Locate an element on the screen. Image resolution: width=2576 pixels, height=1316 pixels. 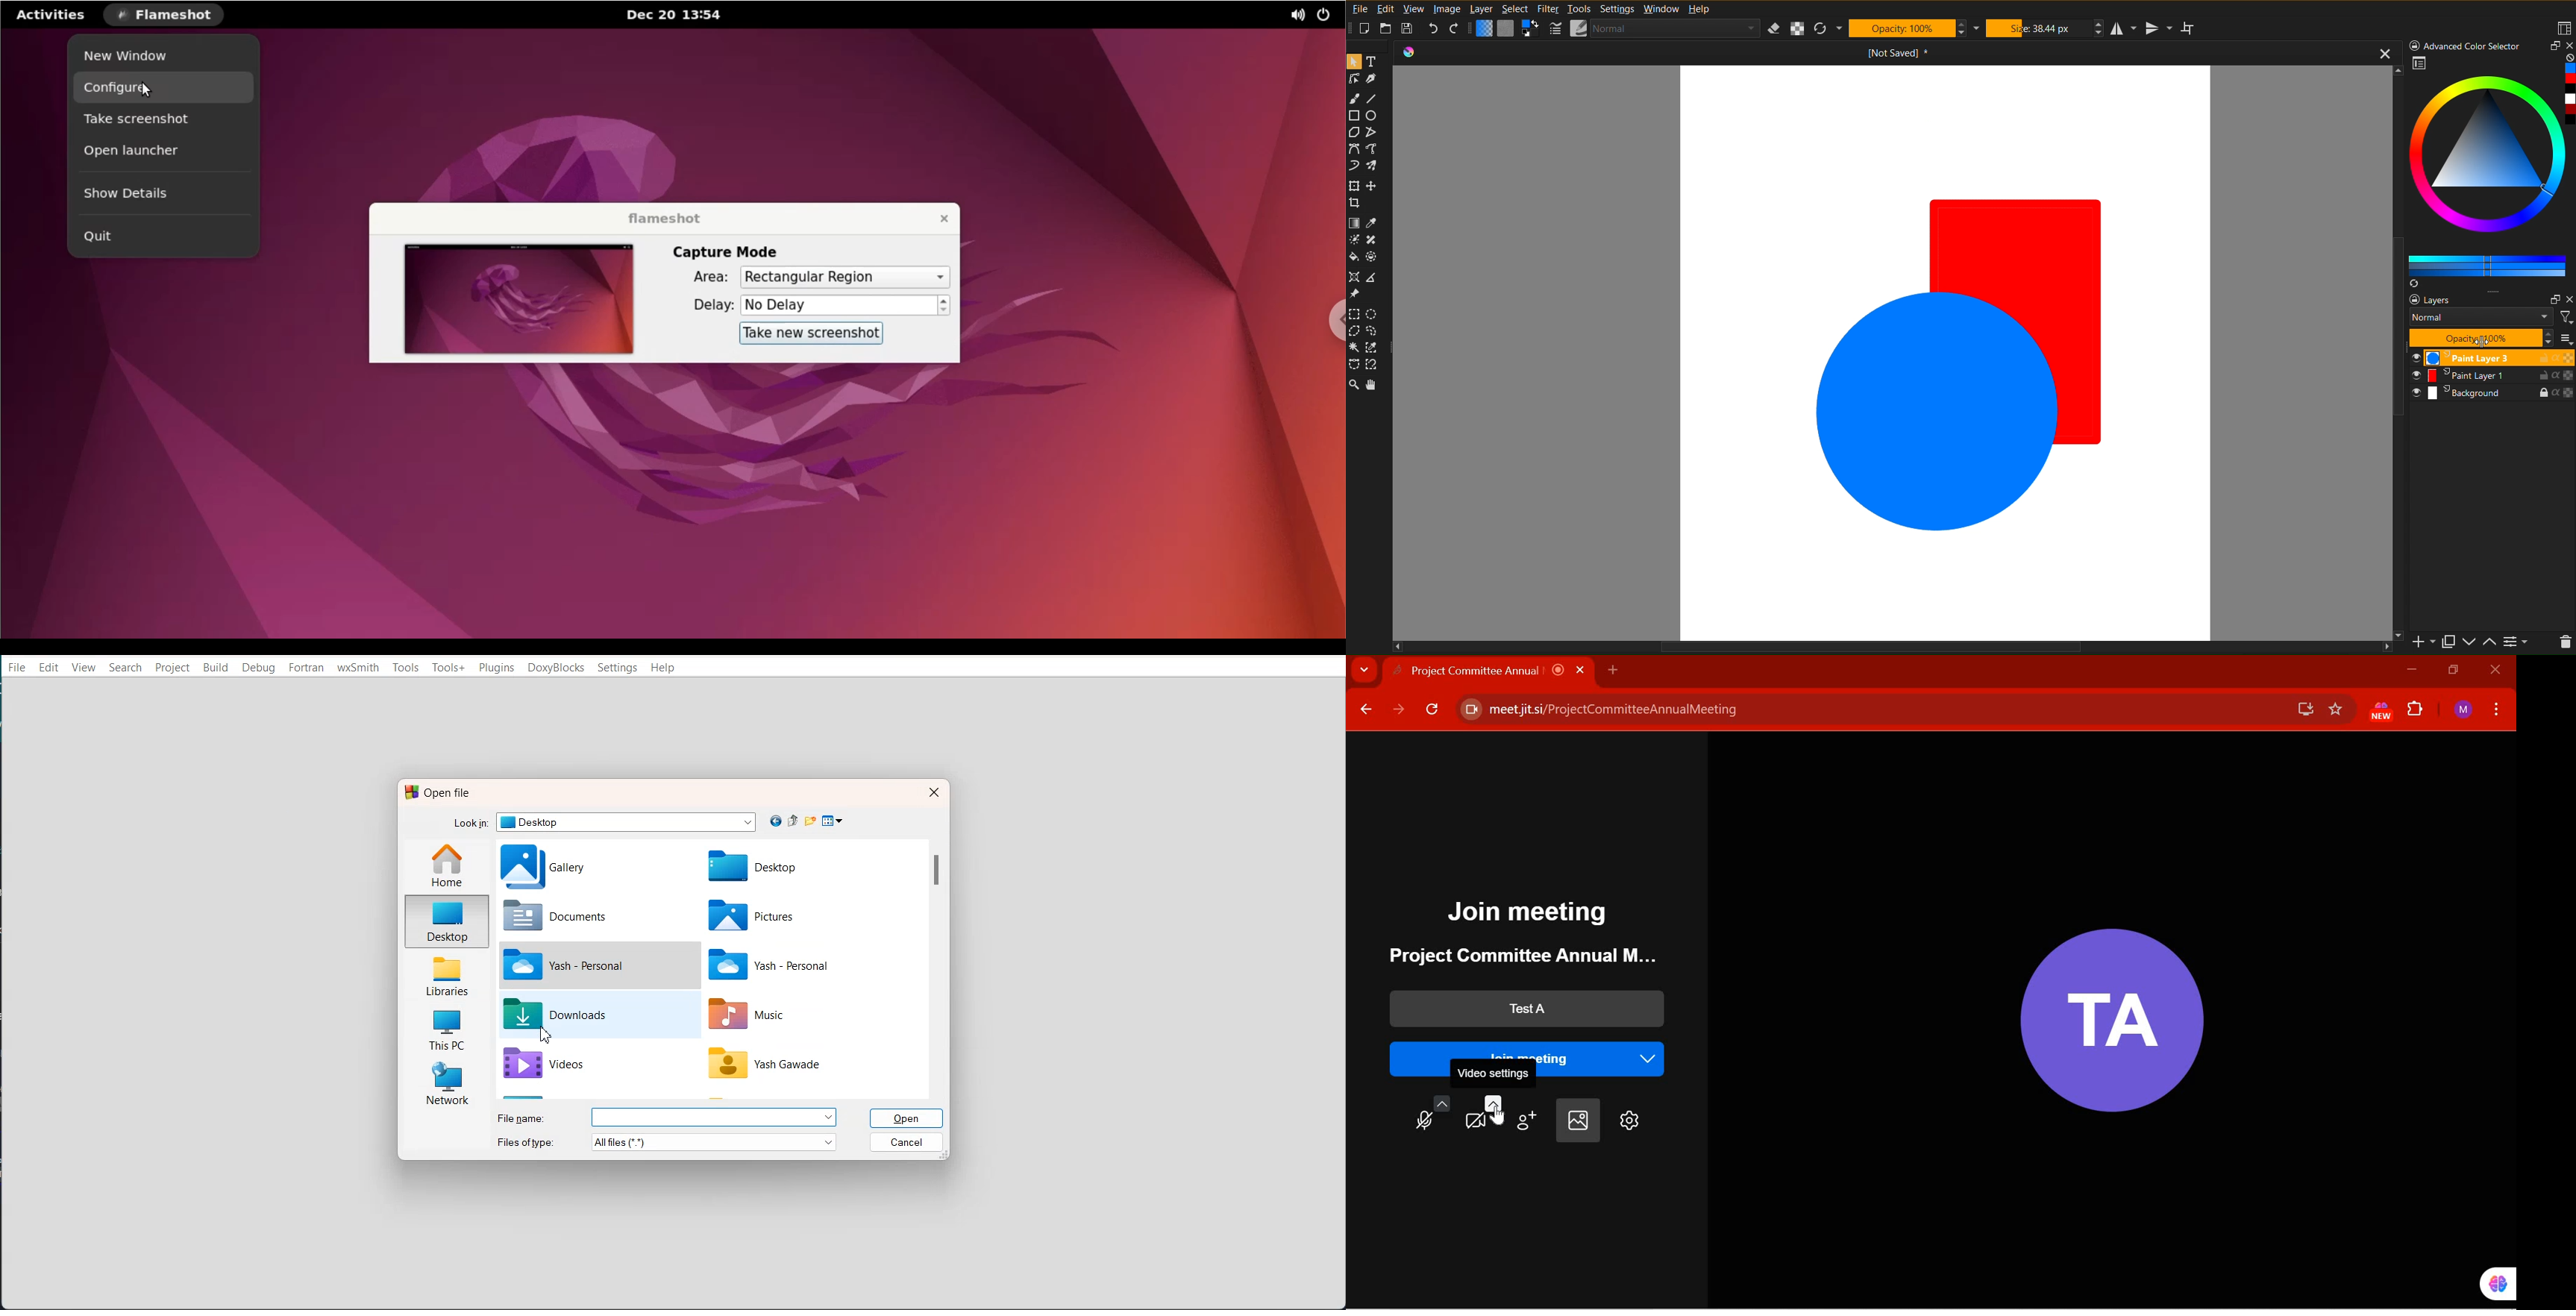
Line Tools is located at coordinates (1368, 79).